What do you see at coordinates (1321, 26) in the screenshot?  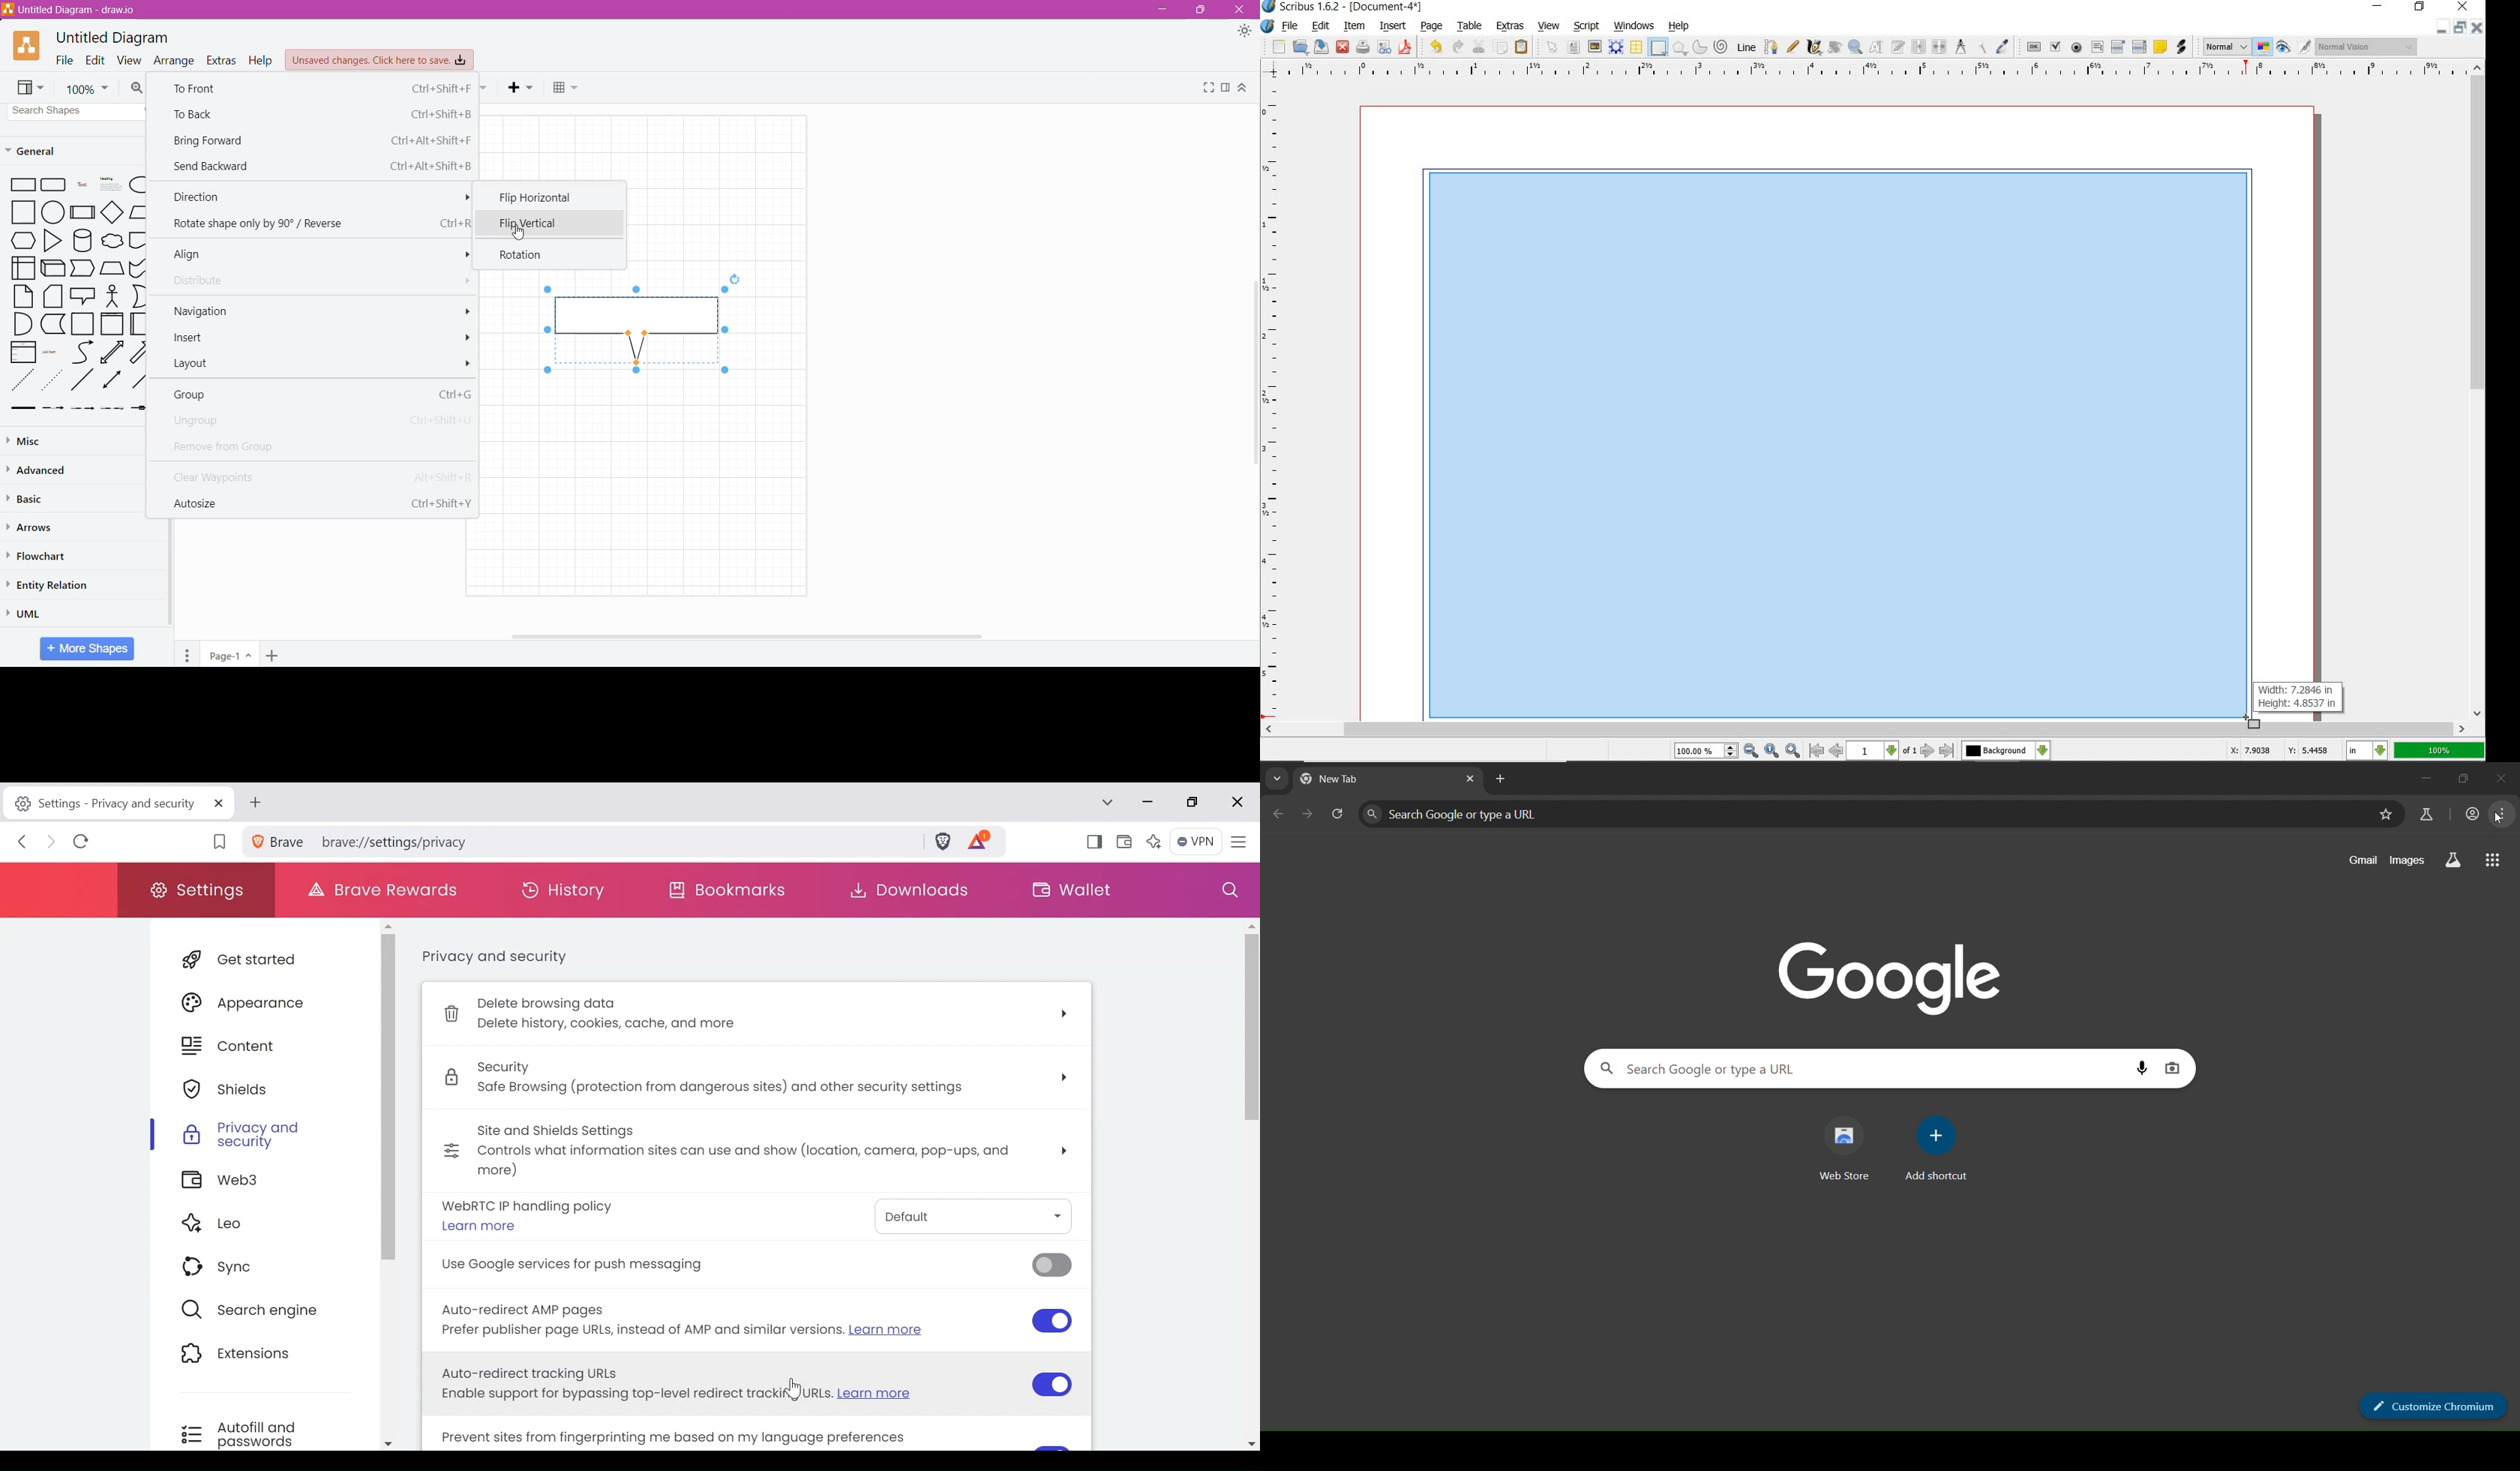 I see `edit` at bounding box center [1321, 26].